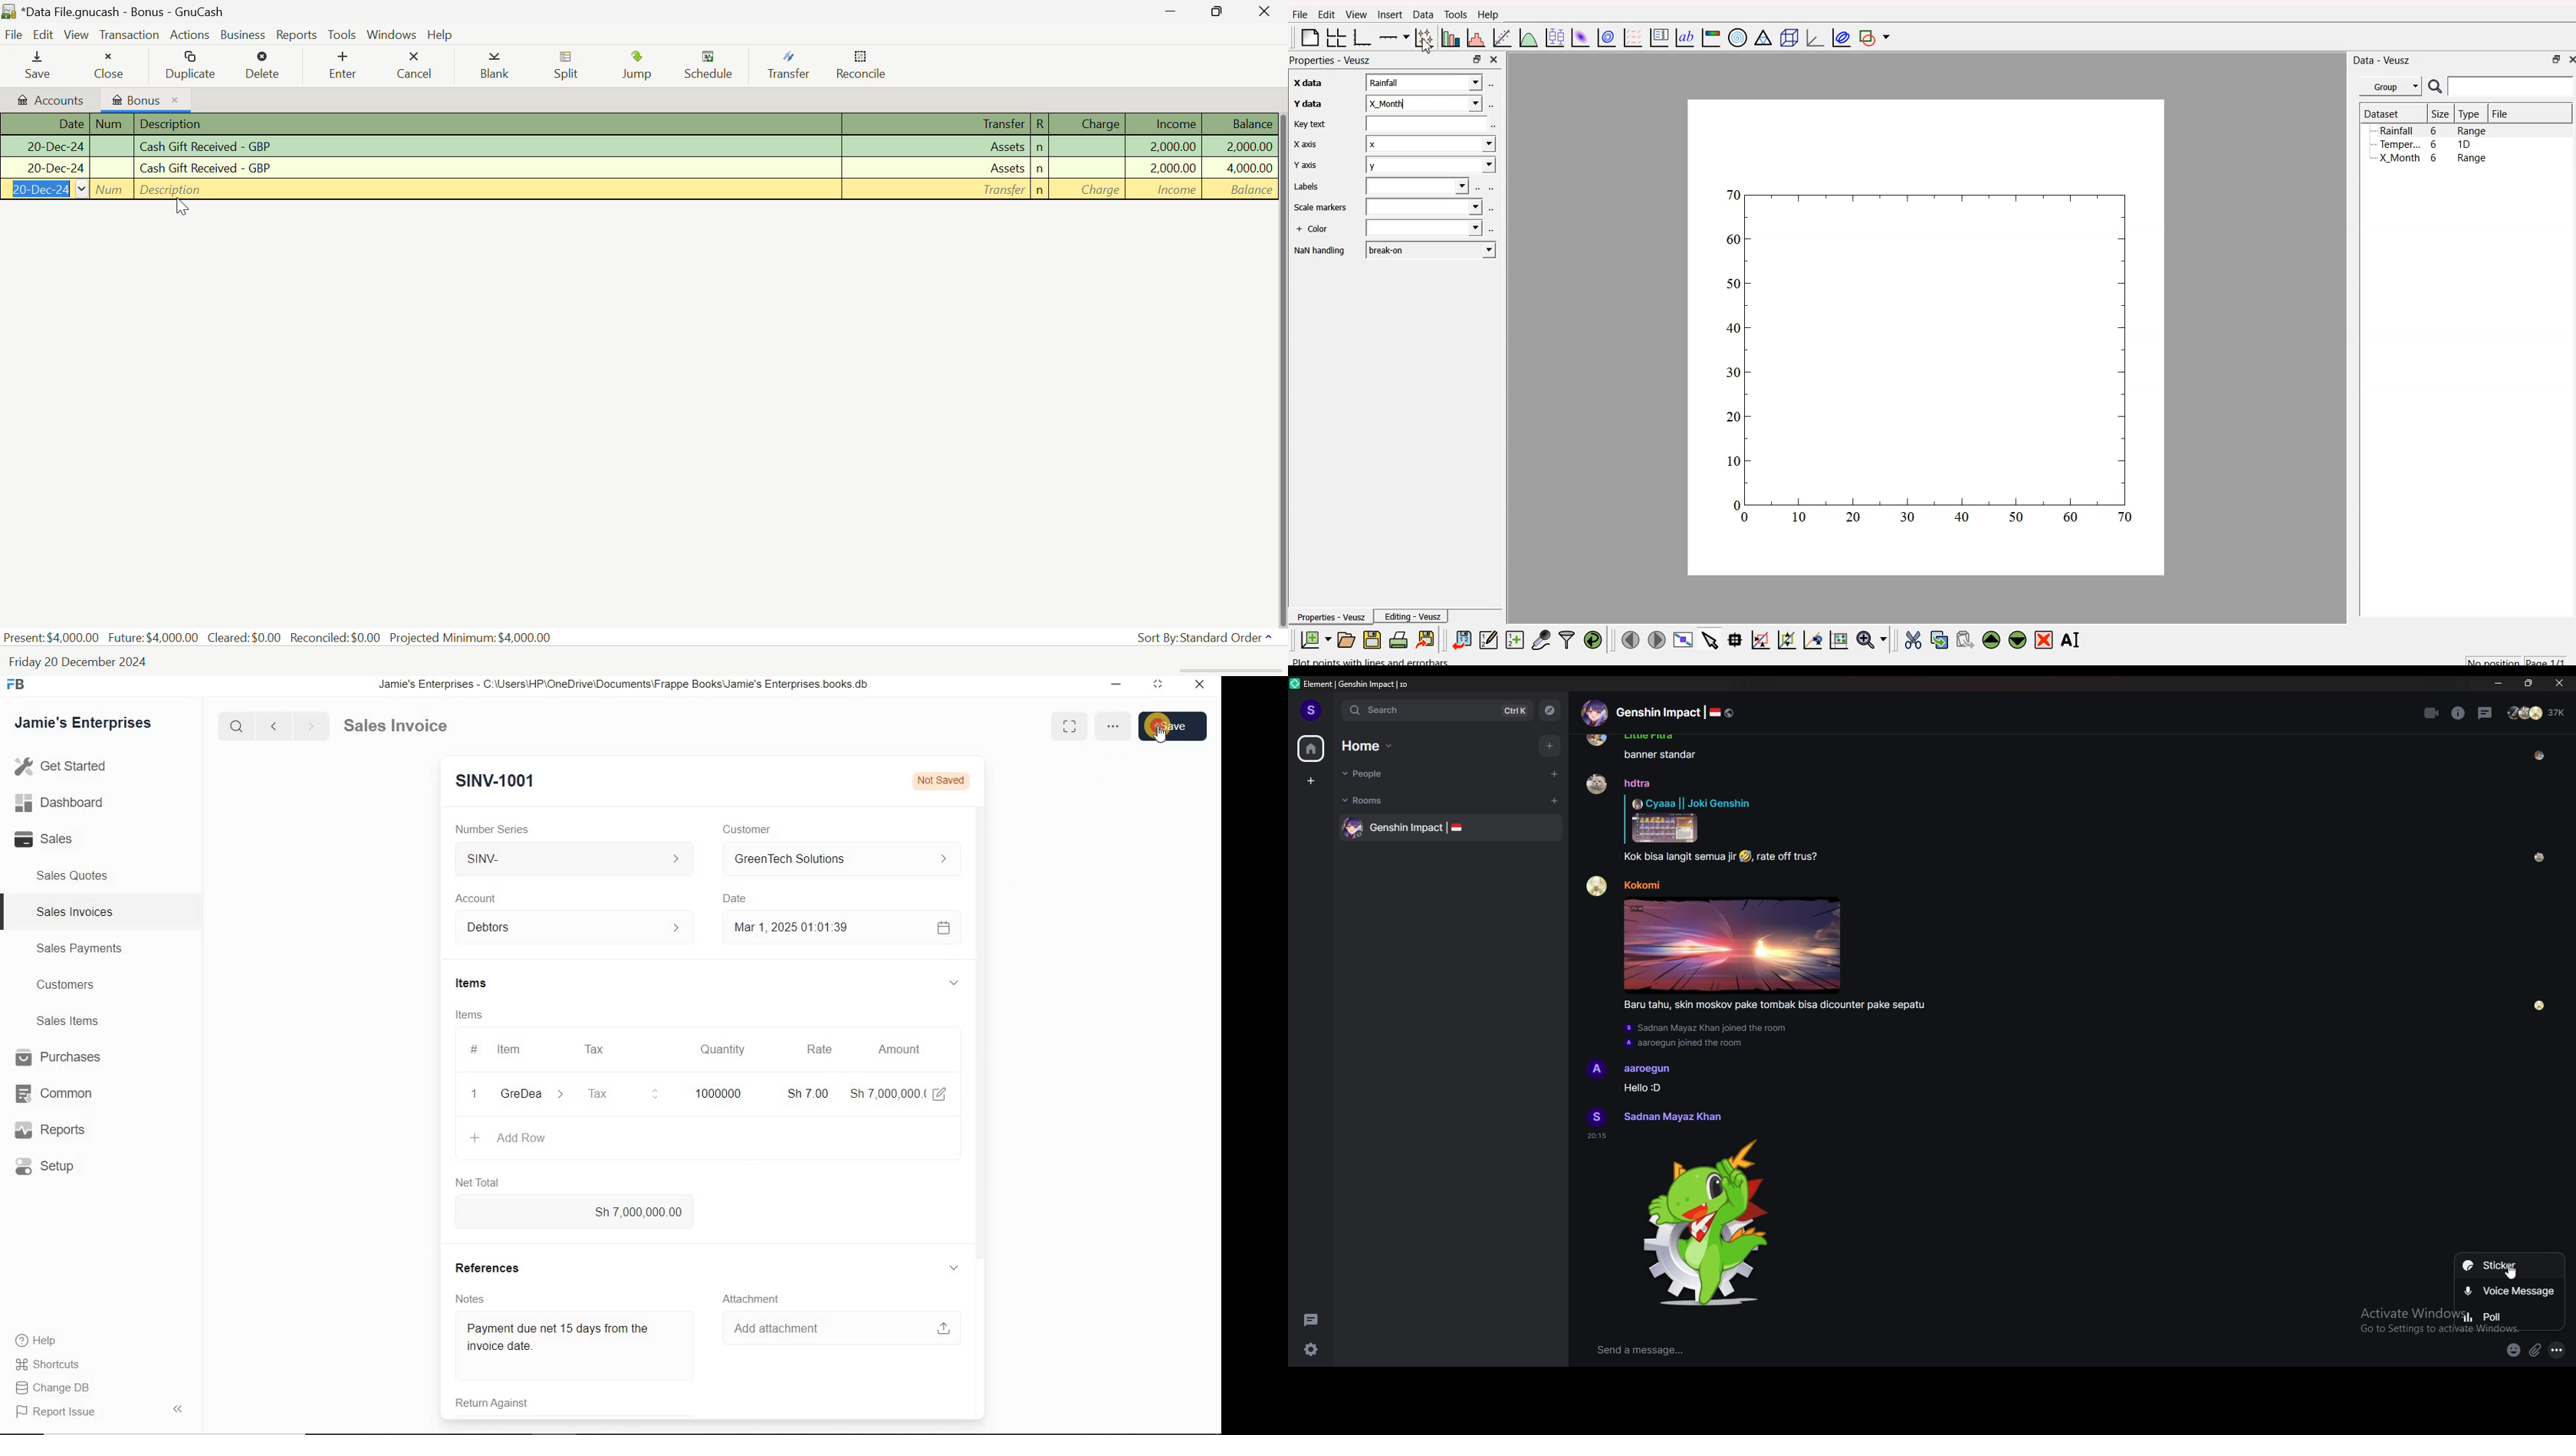 The width and height of the screenshot is (2576, 1456). I want to click on Present, so click(52, 638).